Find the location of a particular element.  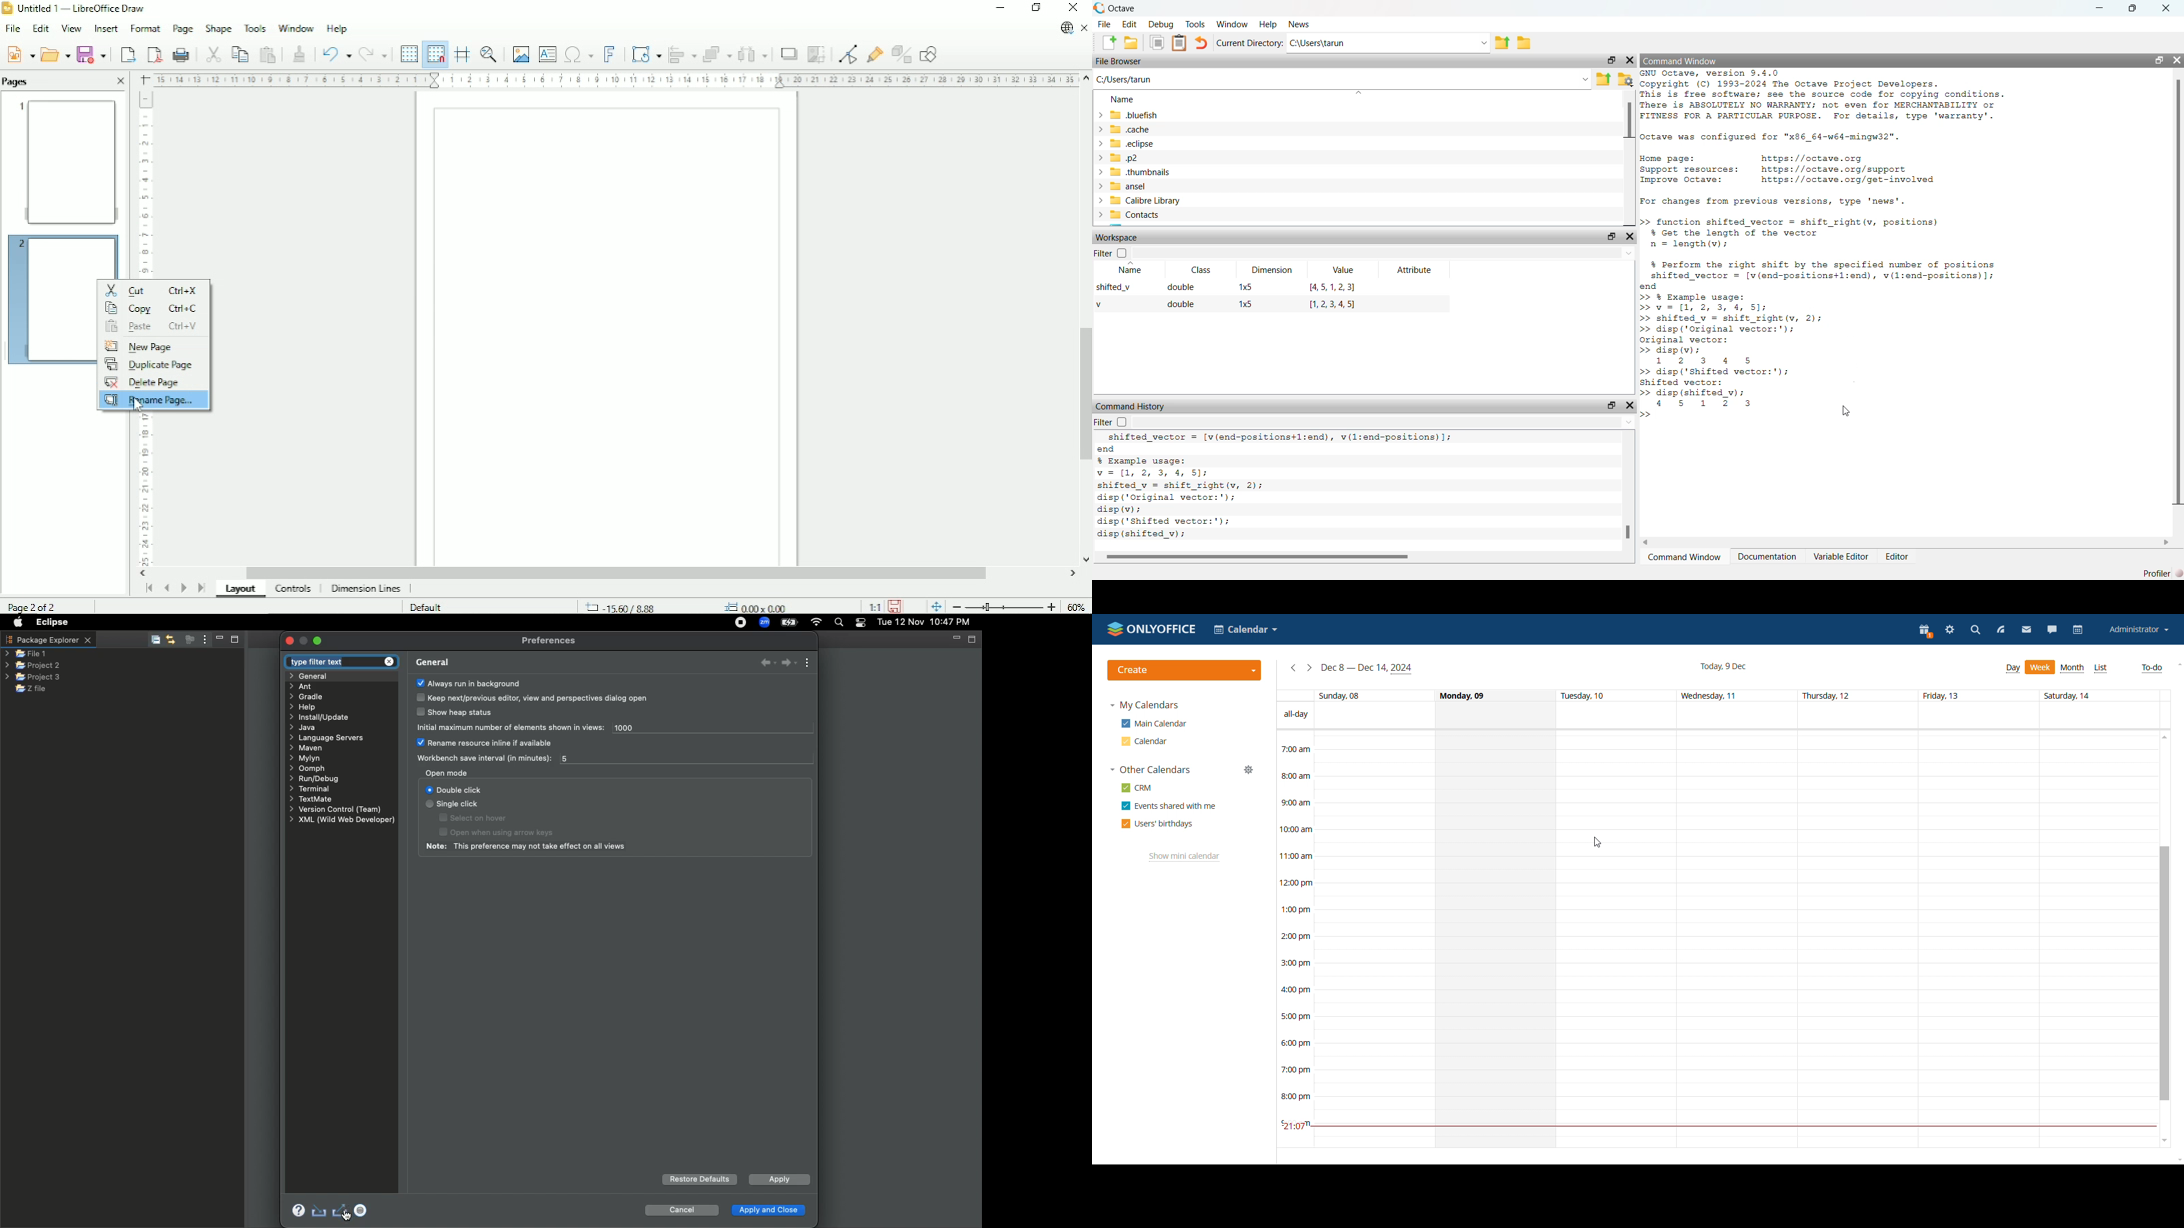

one directory up is located at coordinates (1603, 79).